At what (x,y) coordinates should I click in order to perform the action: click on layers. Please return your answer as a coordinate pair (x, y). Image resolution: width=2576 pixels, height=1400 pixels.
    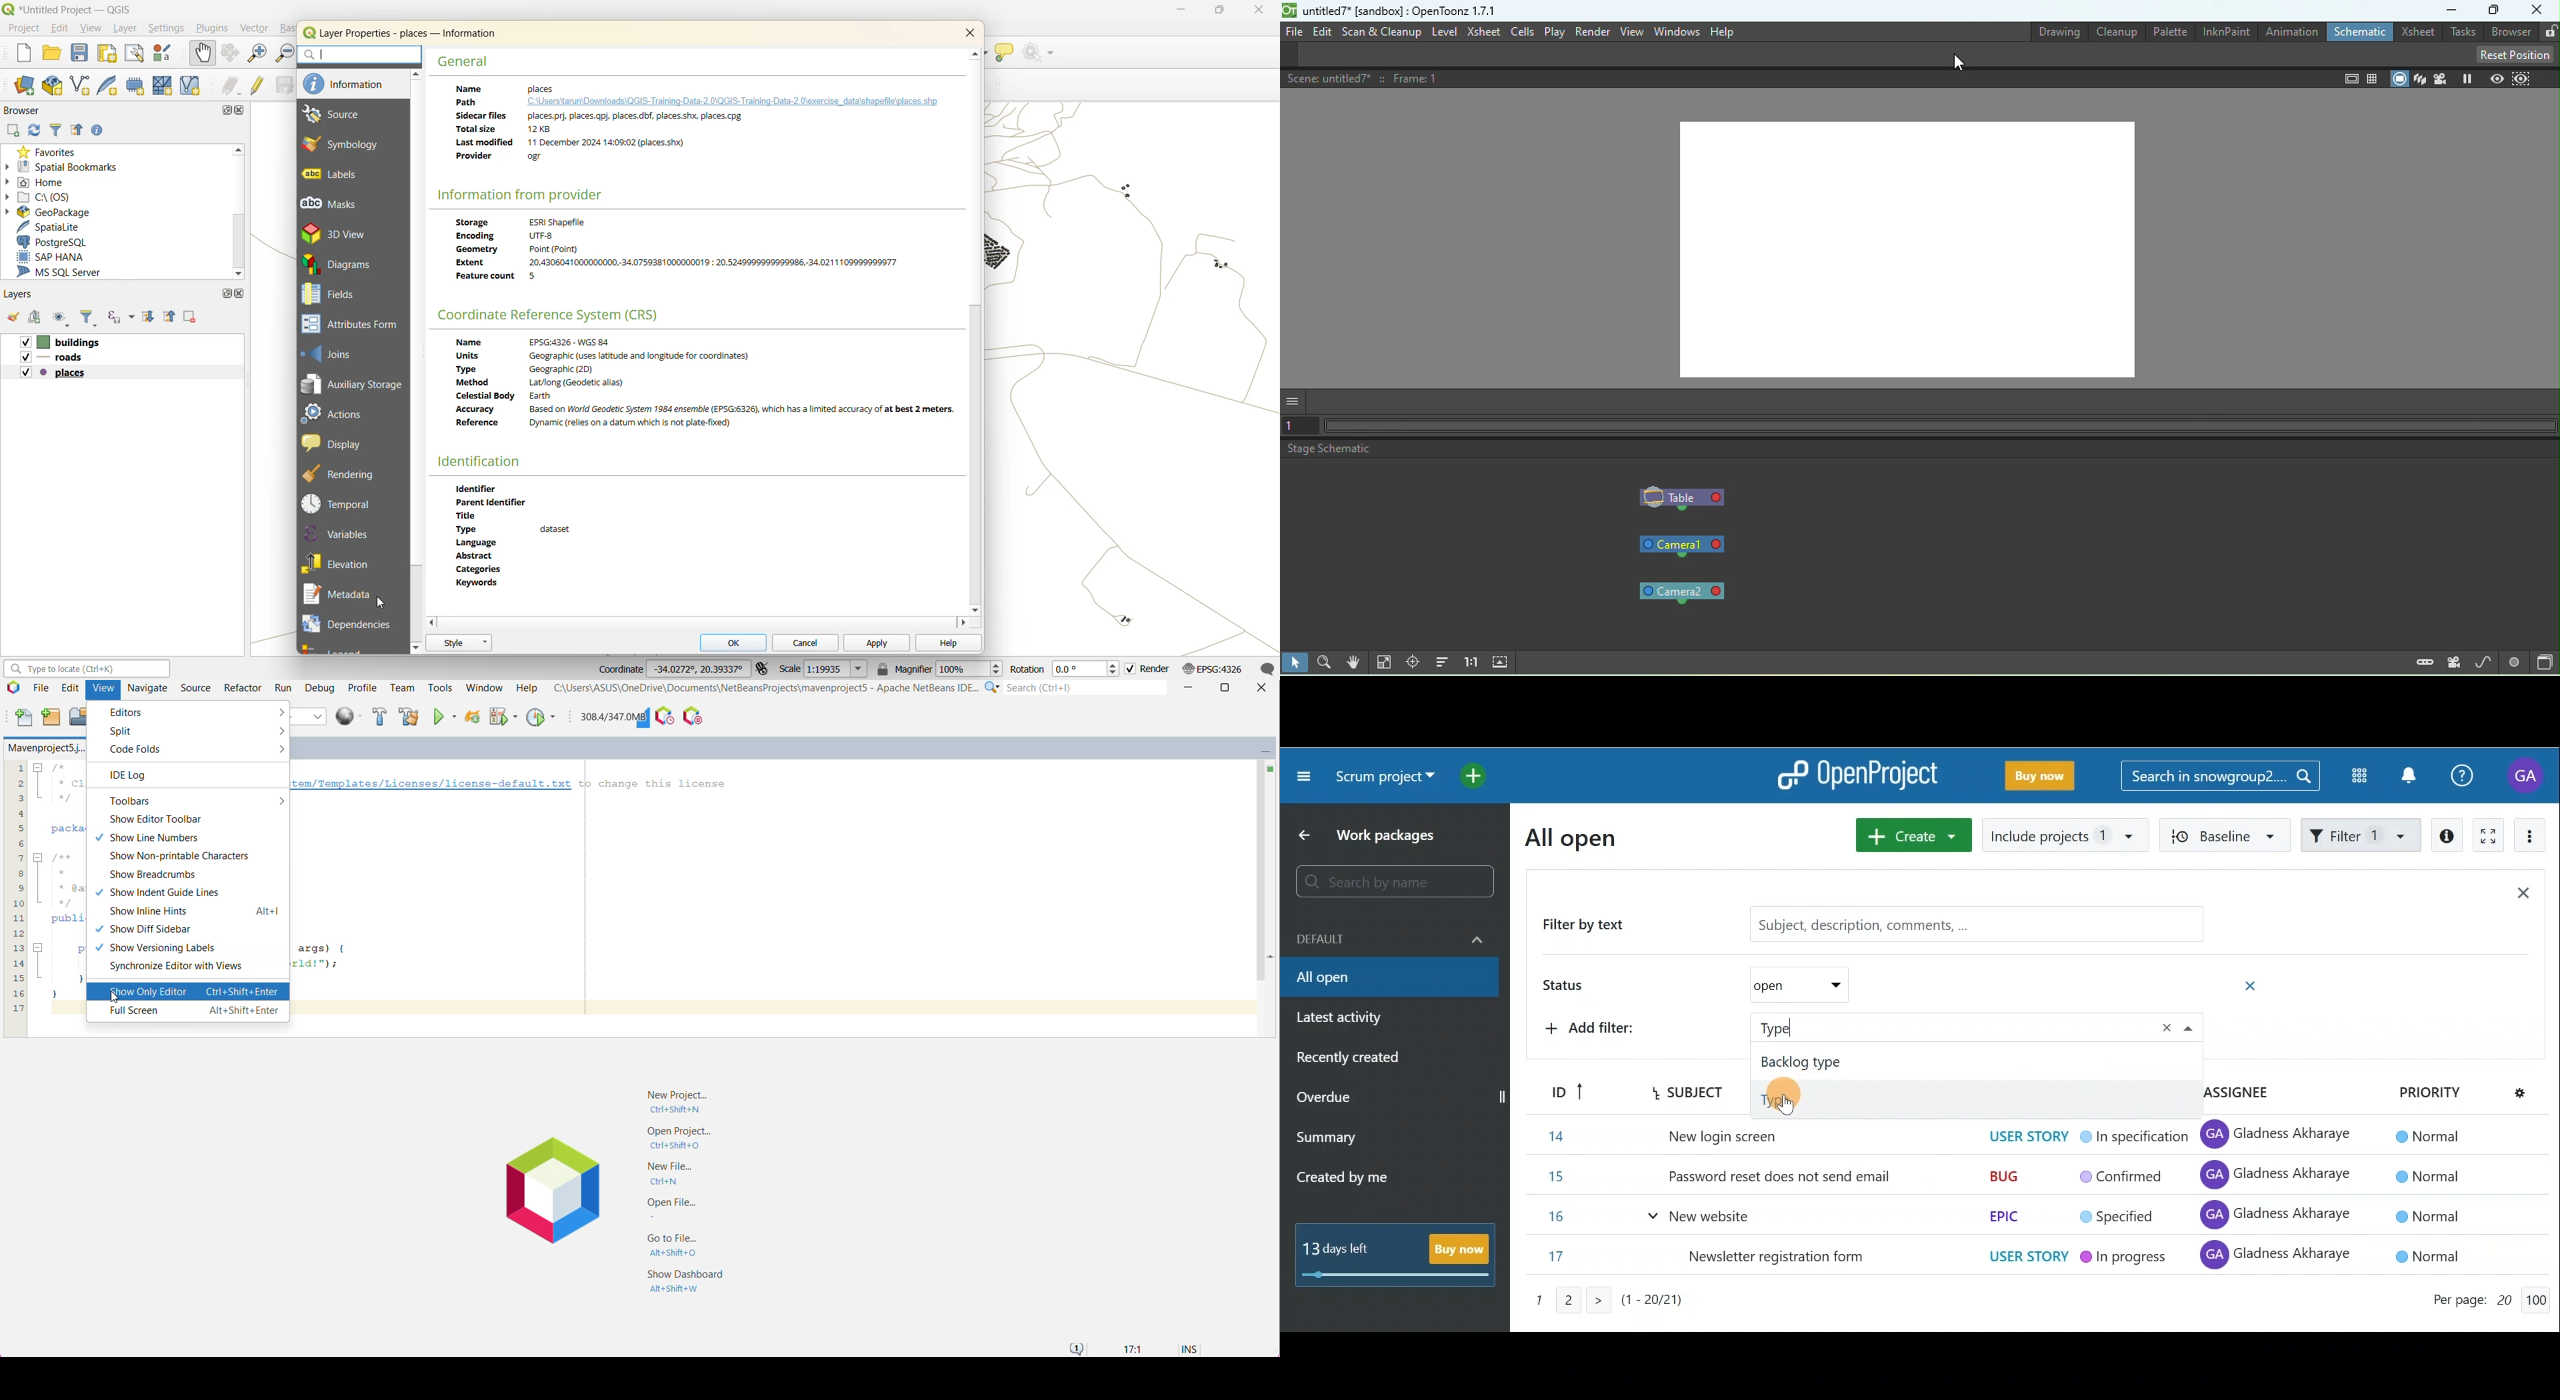
    Looking at the image, I should click on (23, 294).